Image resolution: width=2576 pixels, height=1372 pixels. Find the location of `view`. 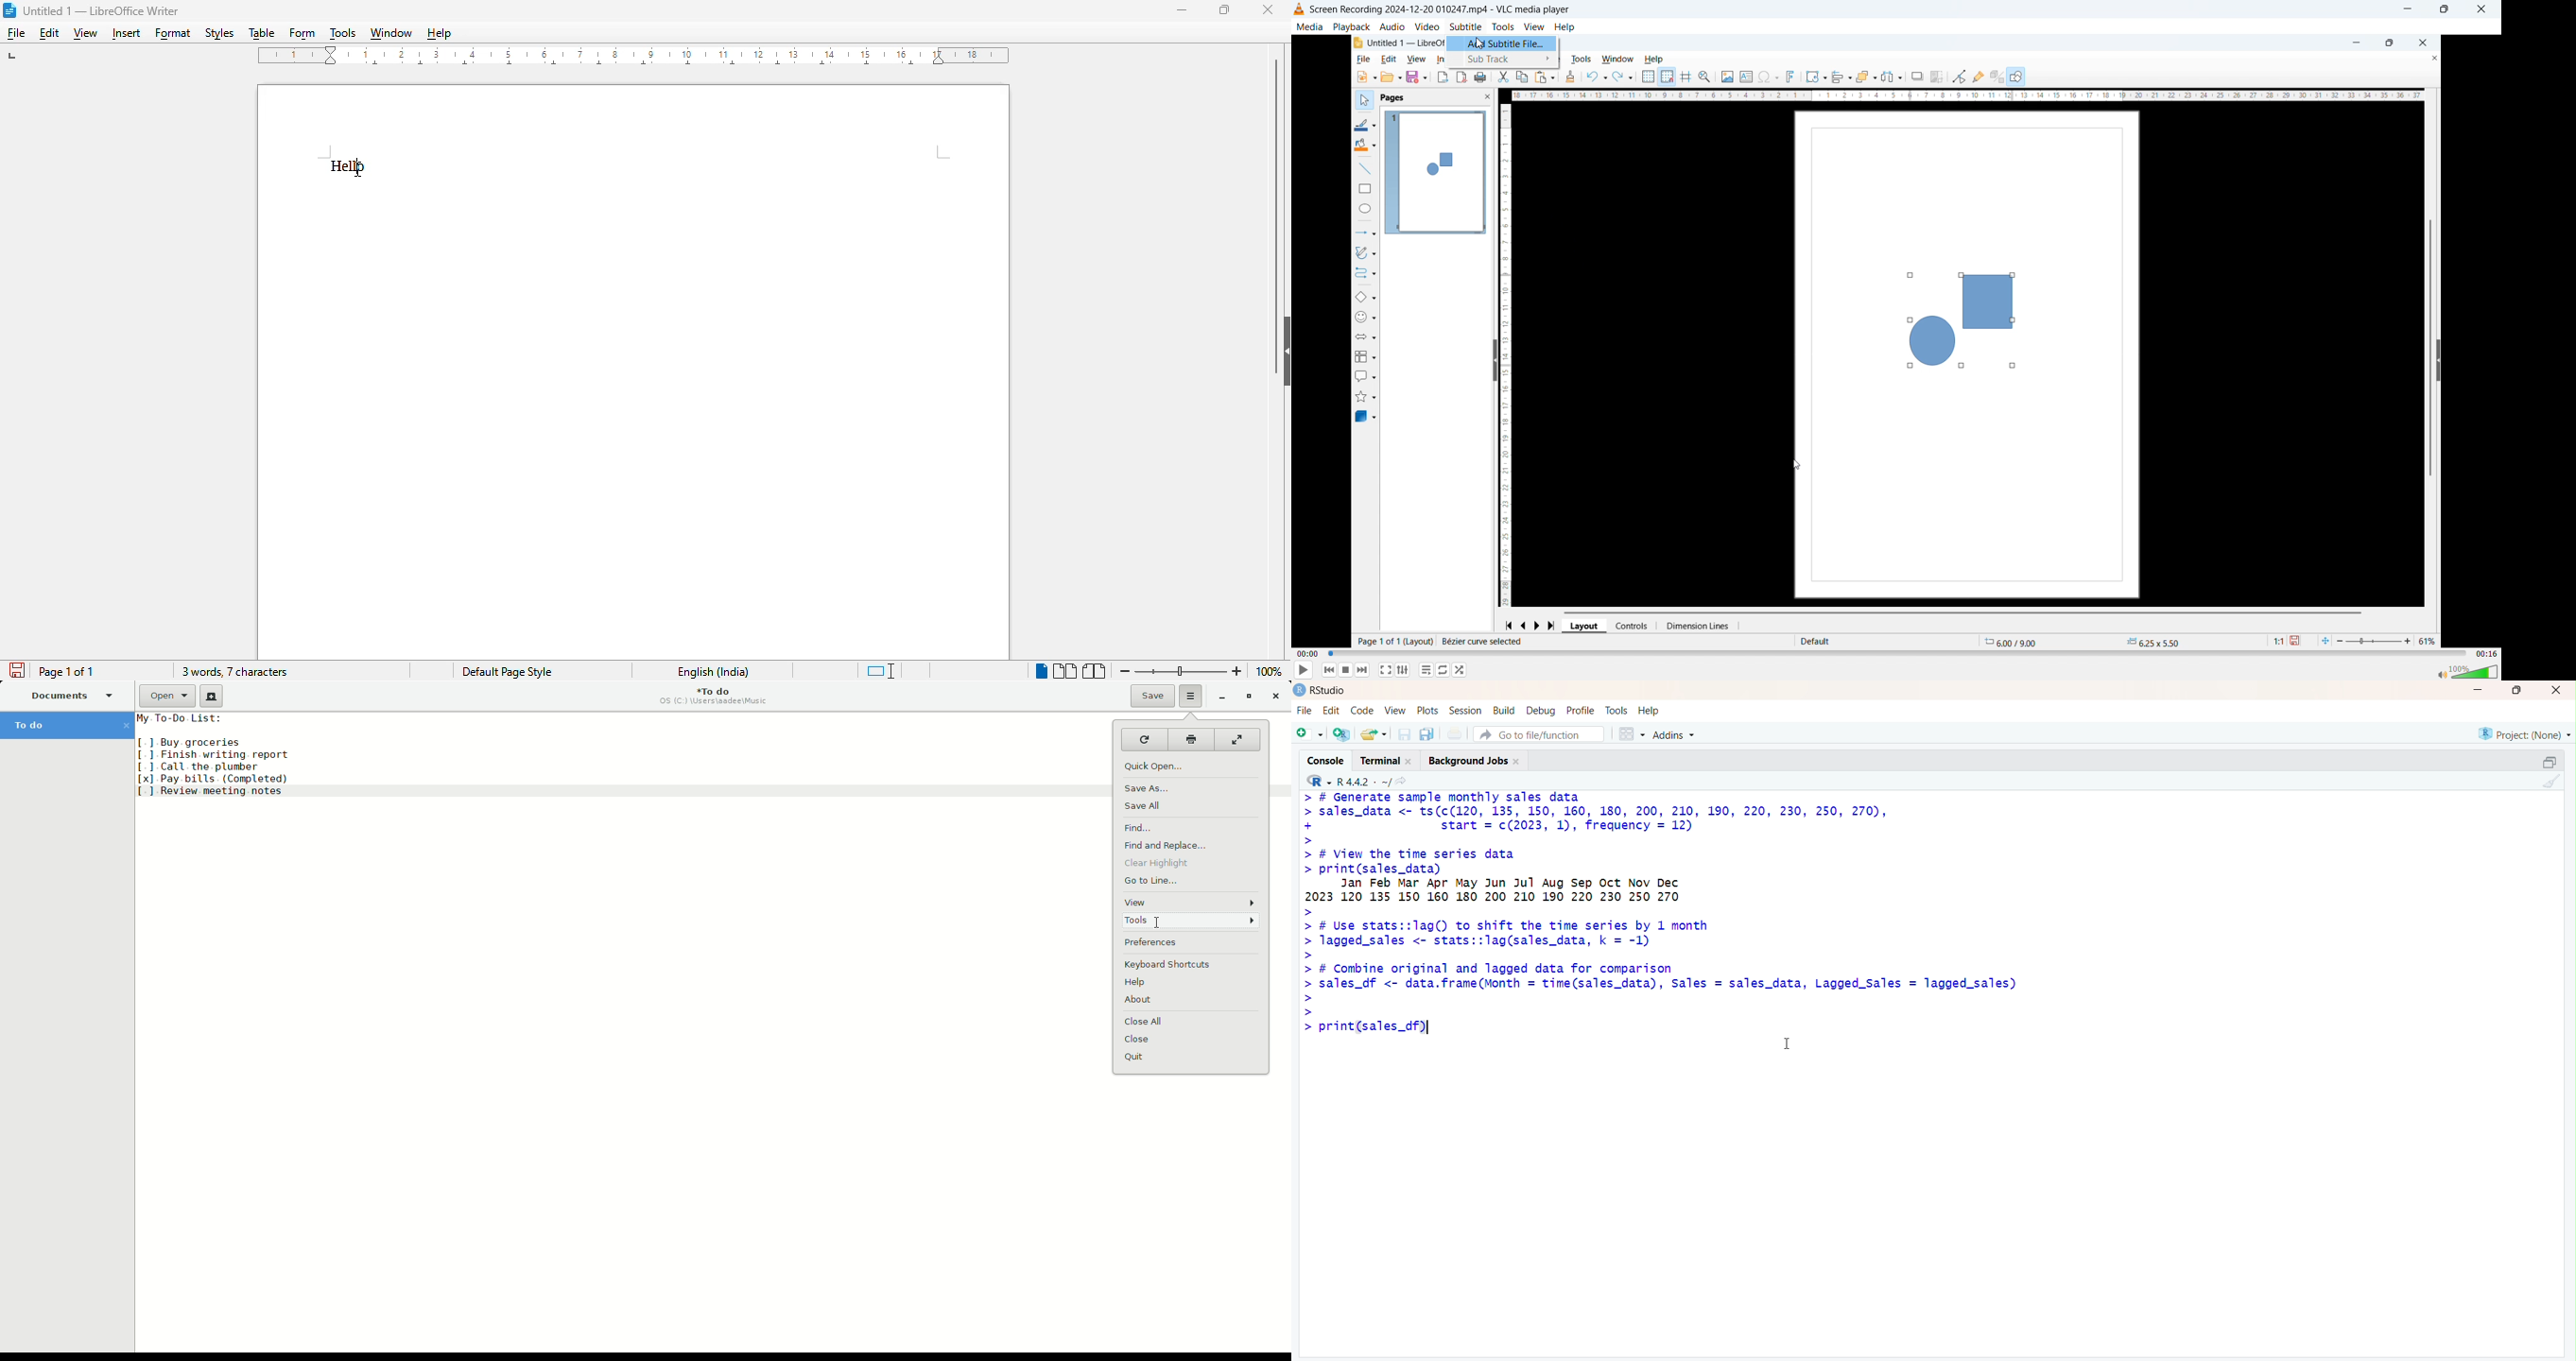

view is located at coordinates (1394, 710).